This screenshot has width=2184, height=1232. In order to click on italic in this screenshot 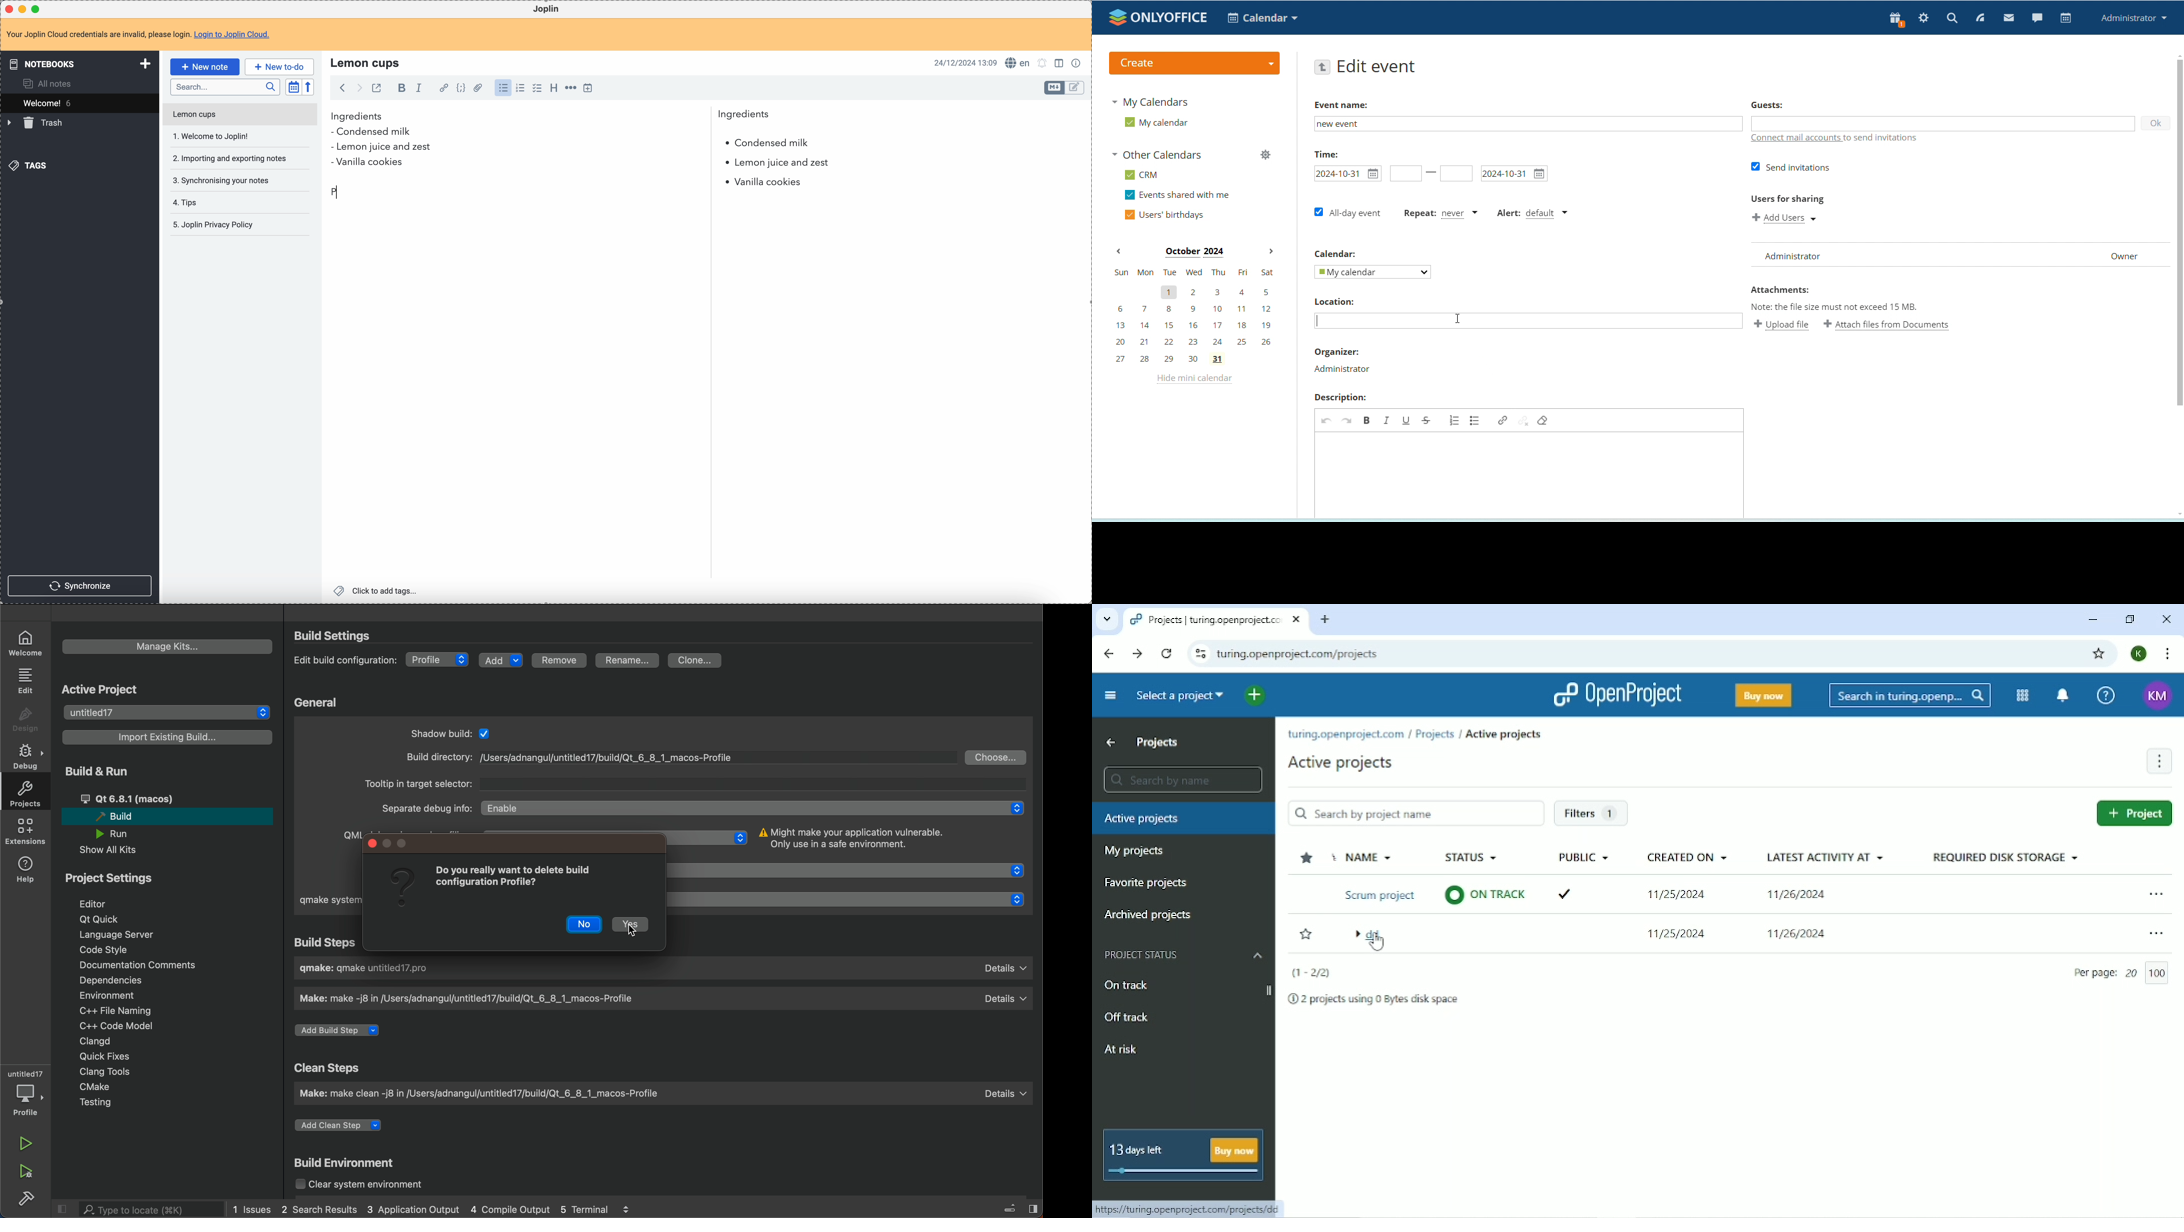, I will do `click(419, 87)`.